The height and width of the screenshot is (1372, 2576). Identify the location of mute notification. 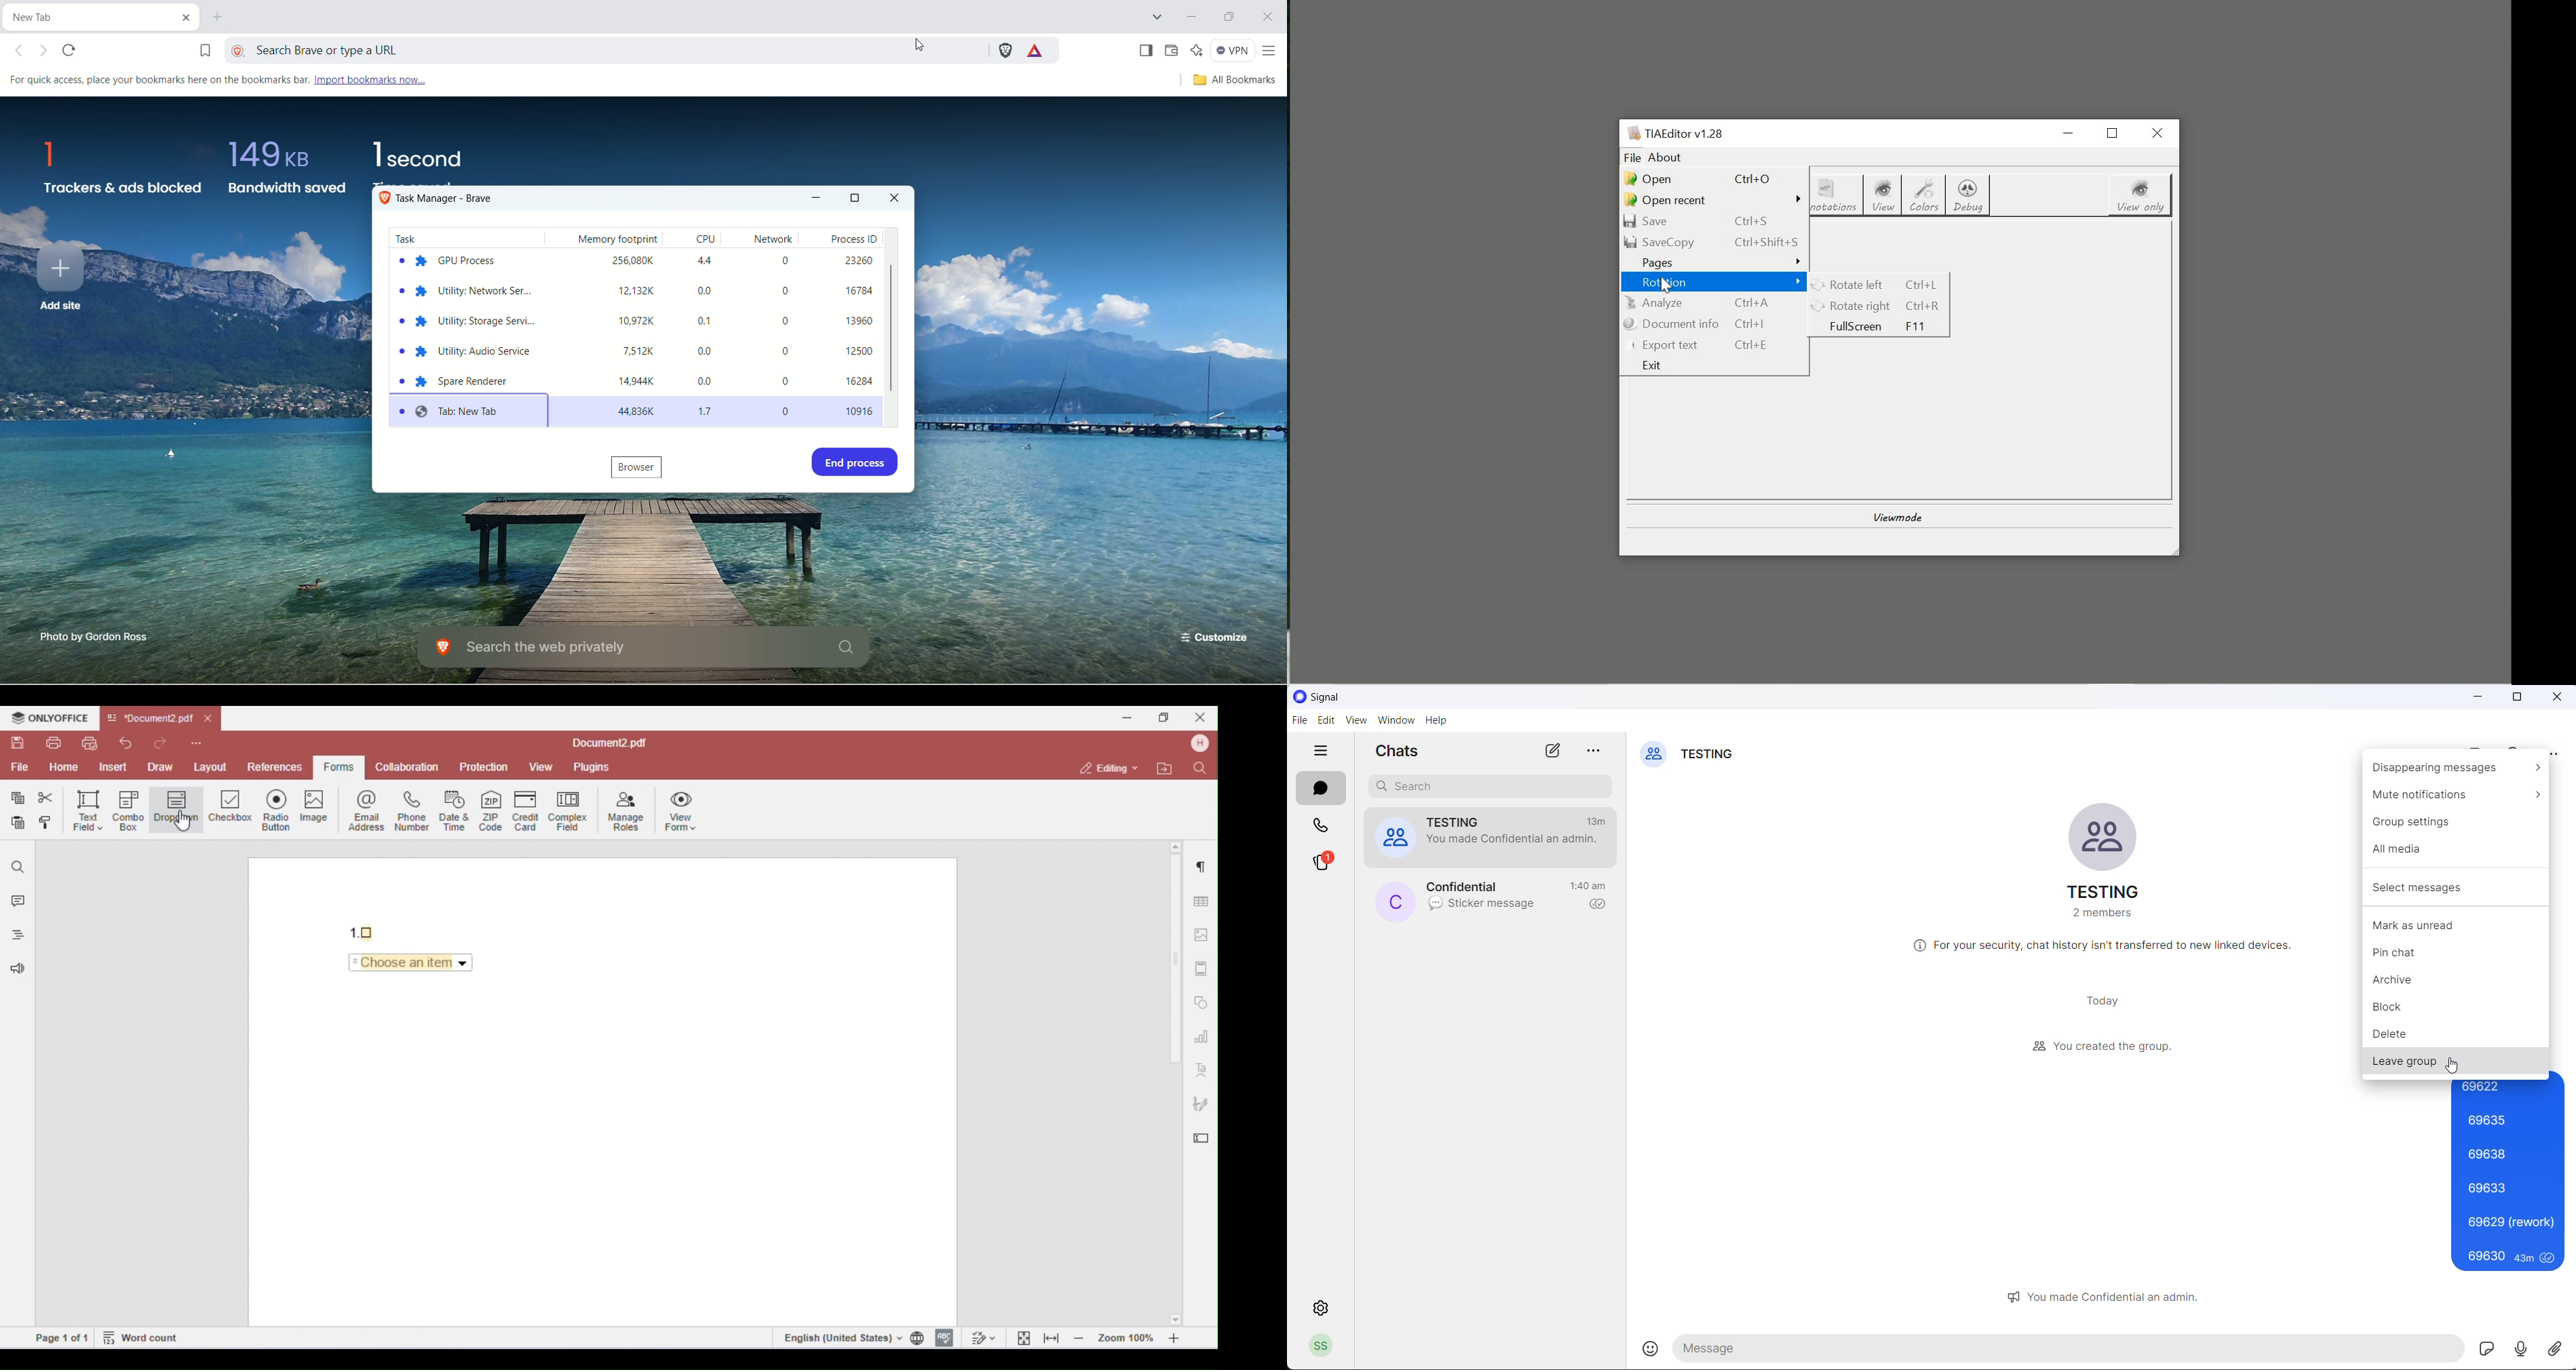
(2457, 793).